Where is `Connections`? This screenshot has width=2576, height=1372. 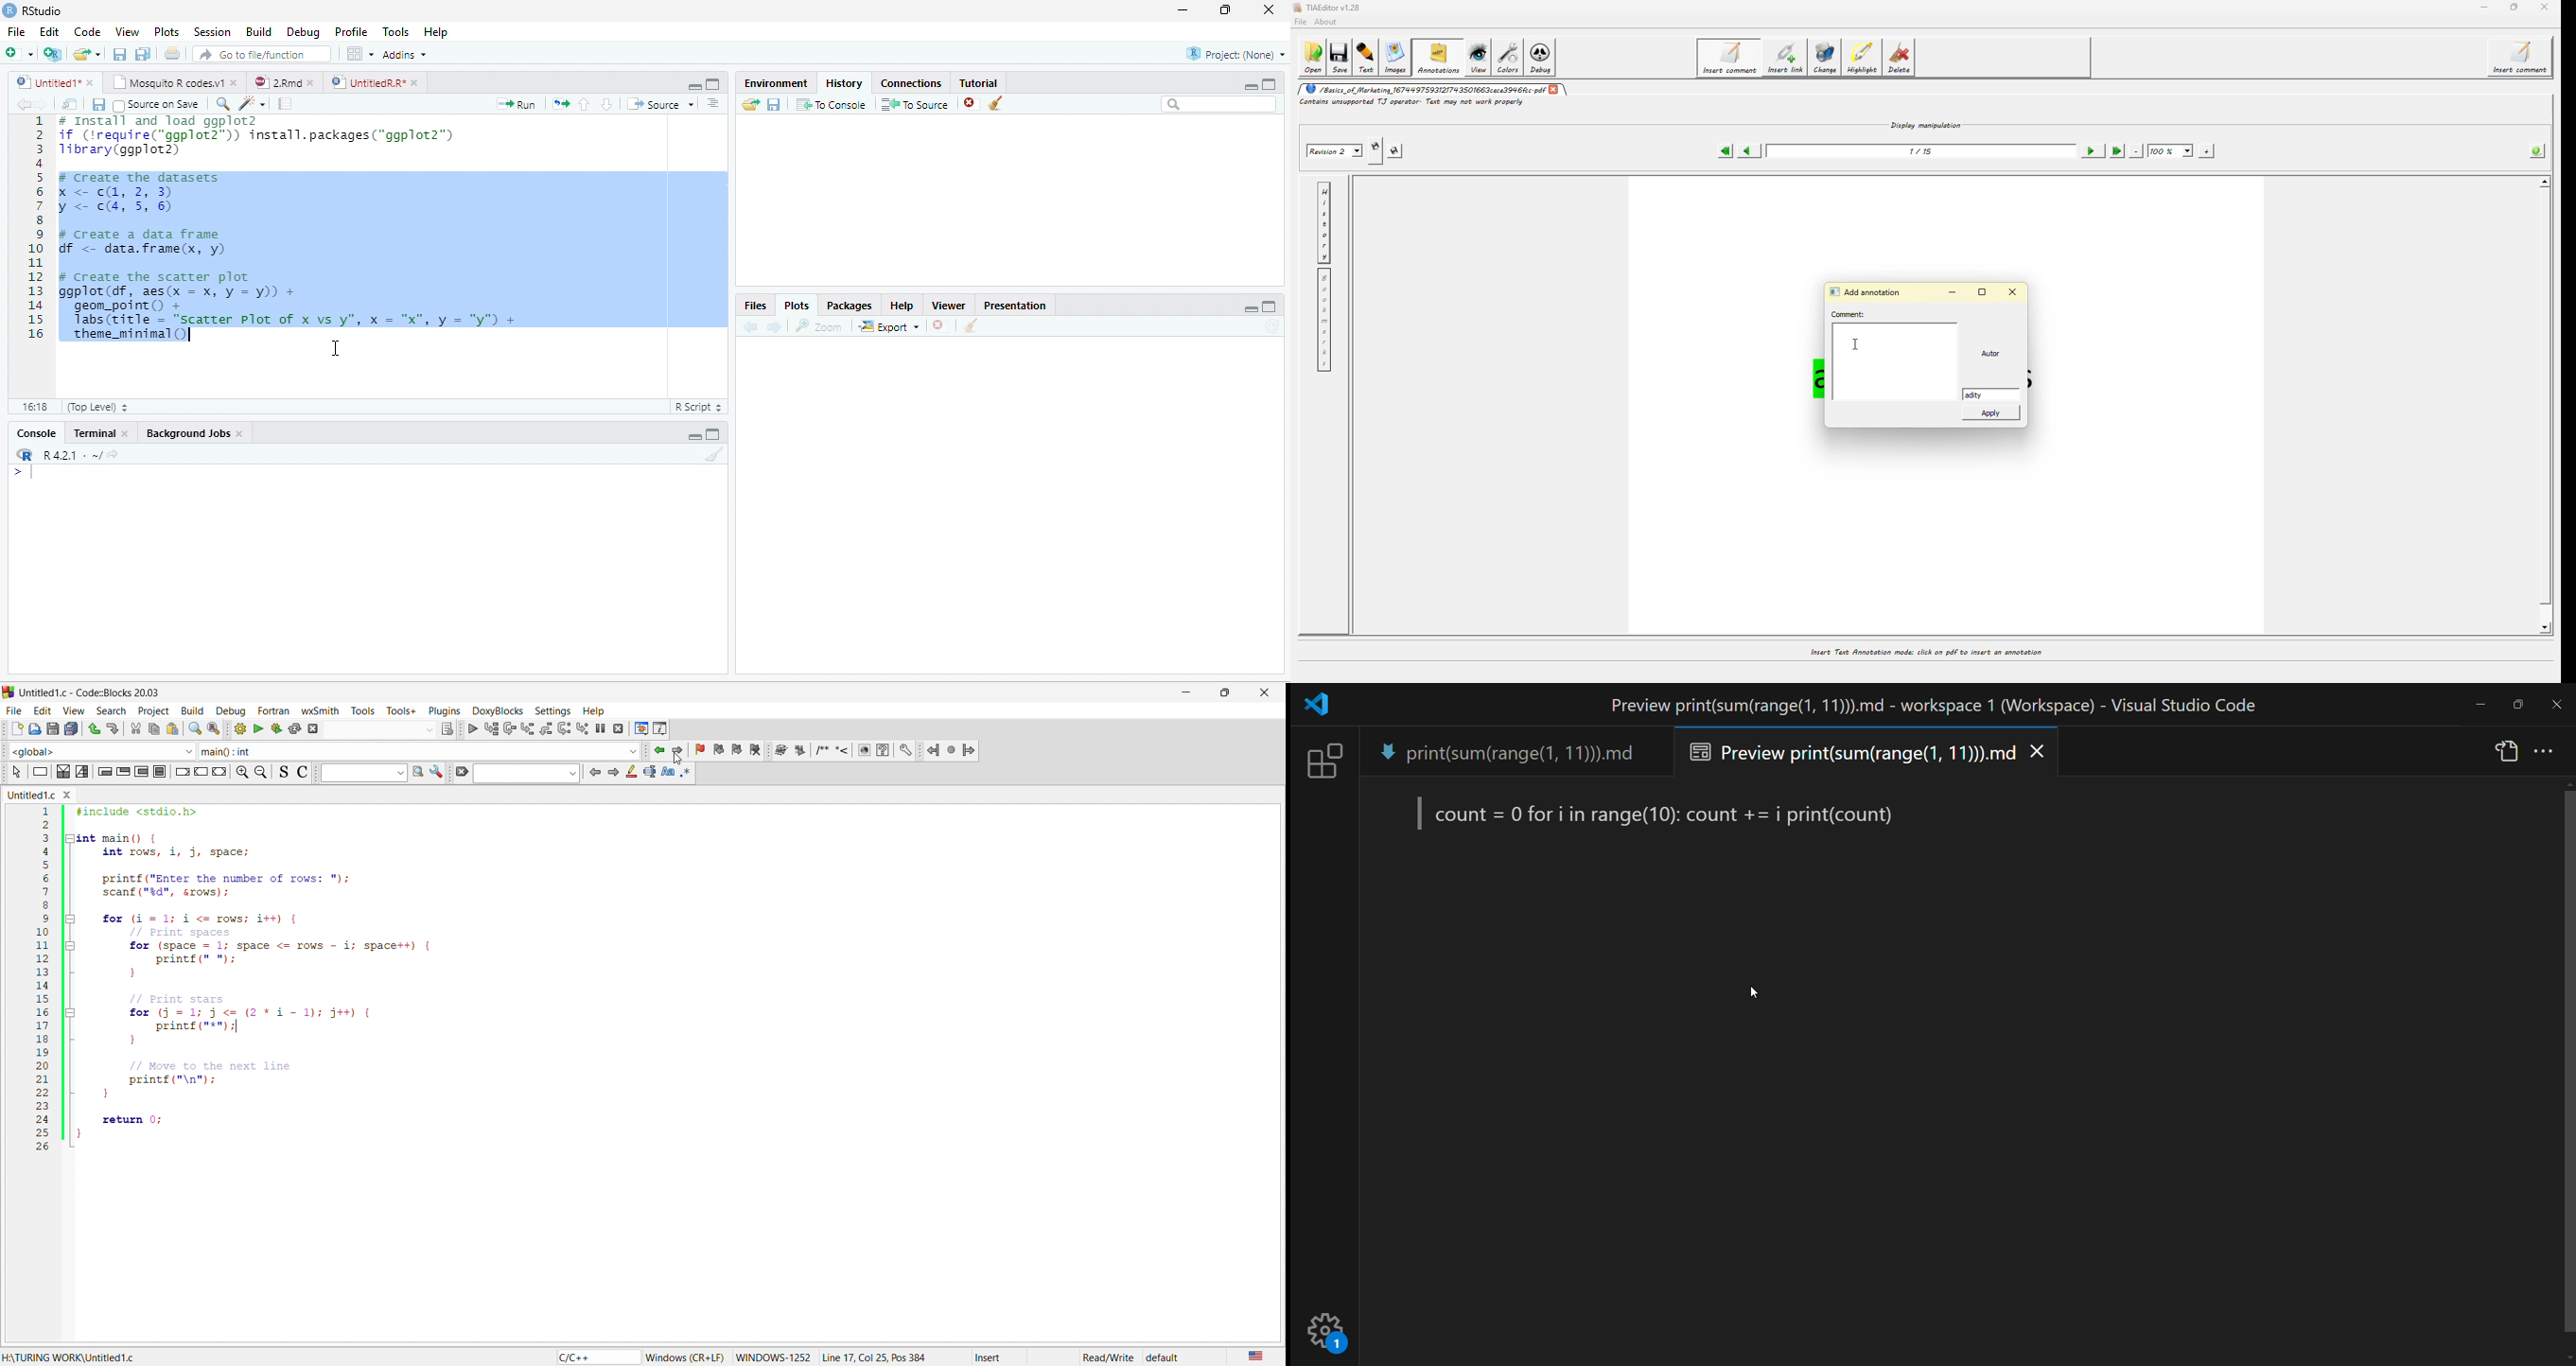
Connections is located at coordinates (912, 82).